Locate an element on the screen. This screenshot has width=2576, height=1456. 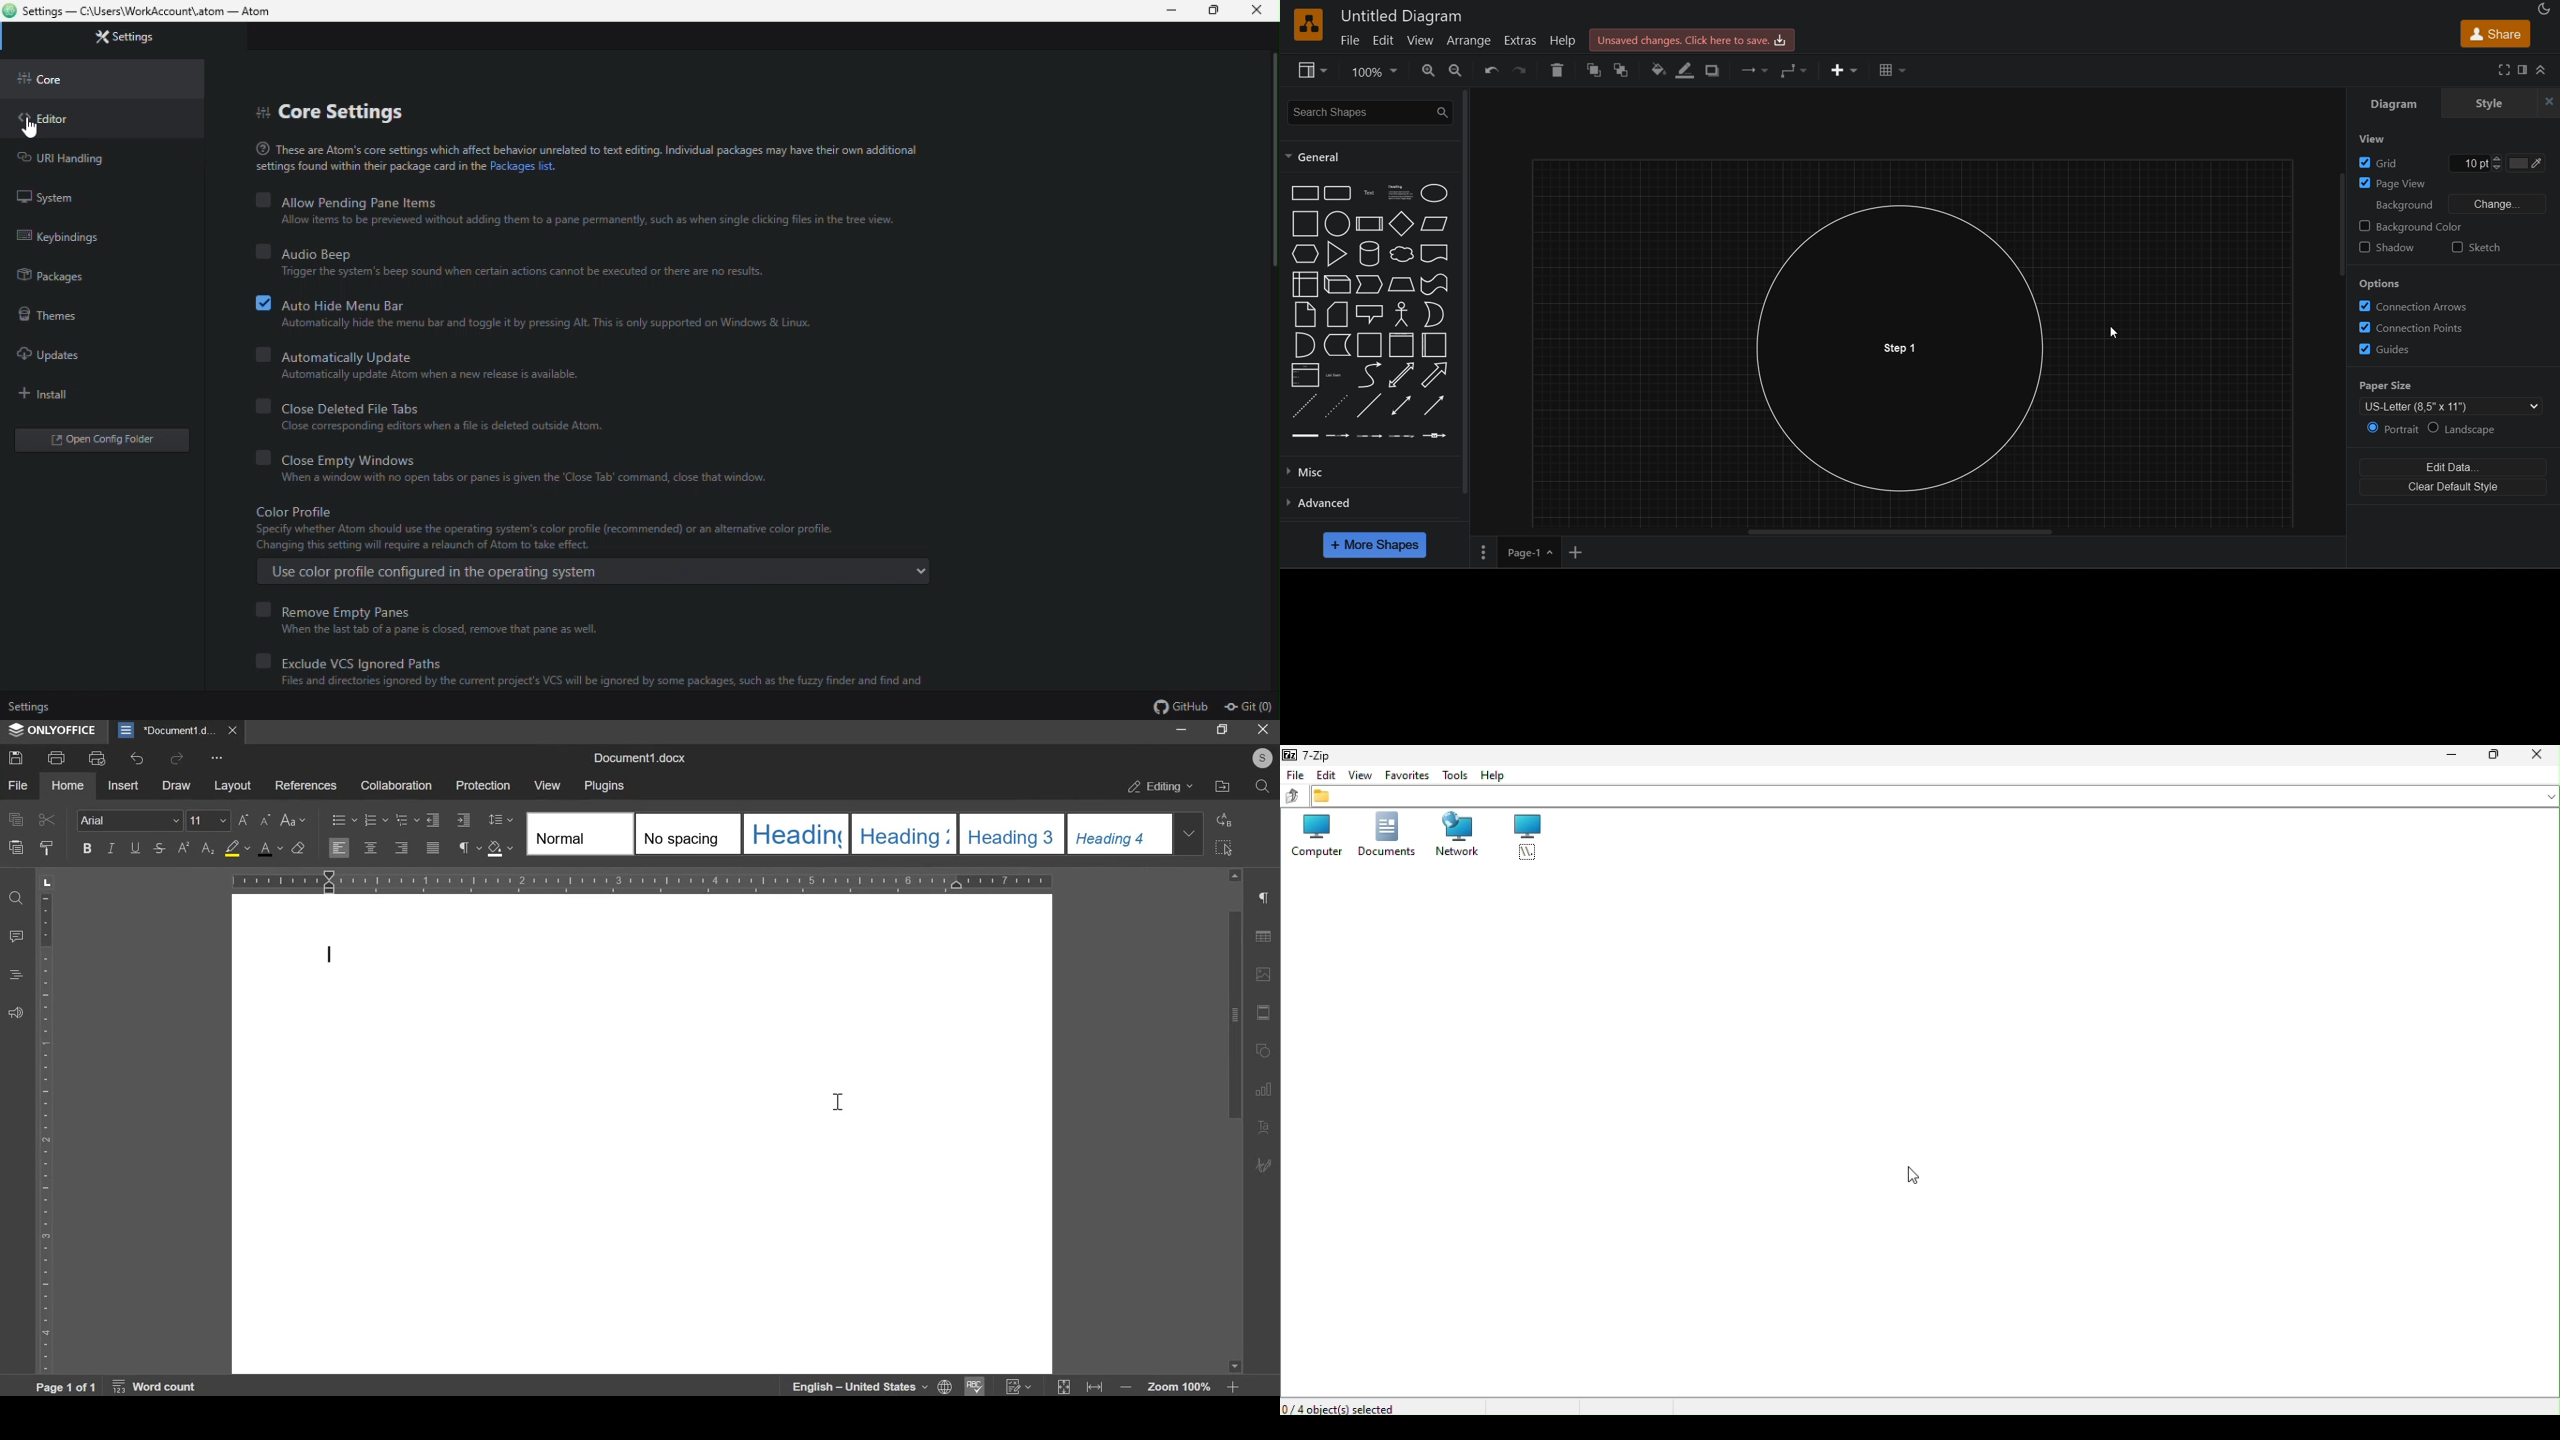
draw is located at coordinates (1265, 1166).